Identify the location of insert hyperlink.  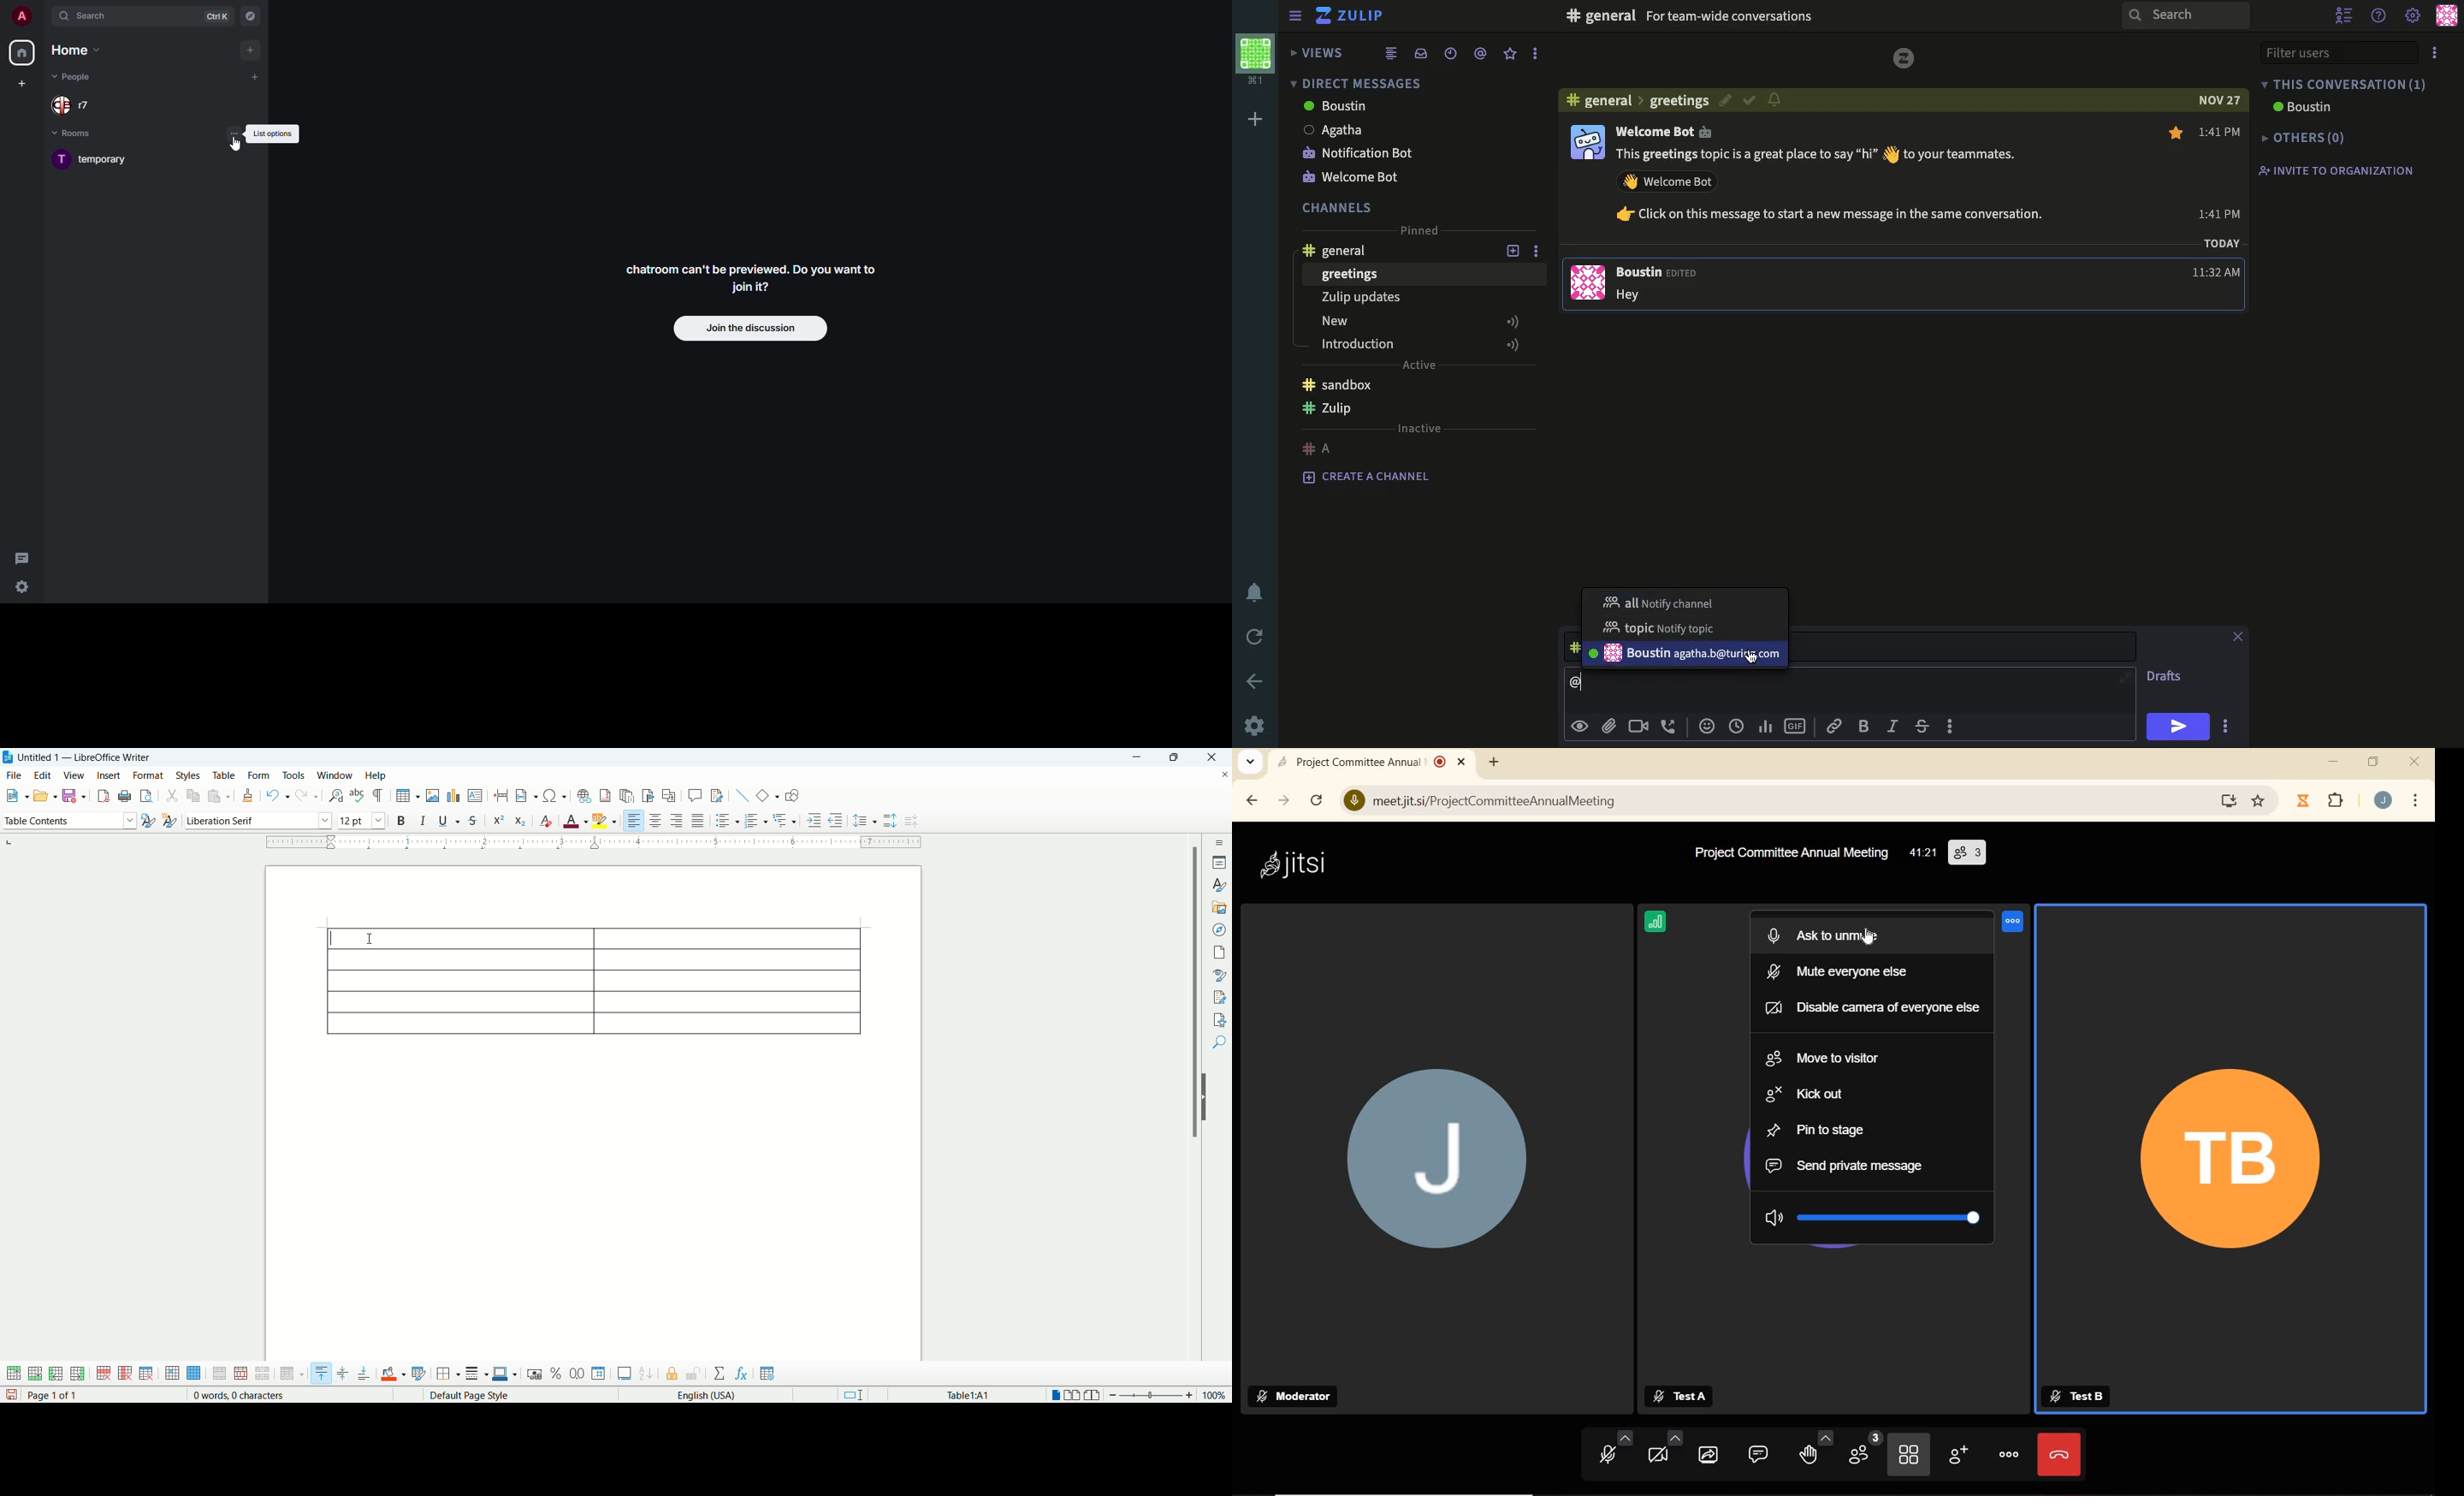
(583, 794).